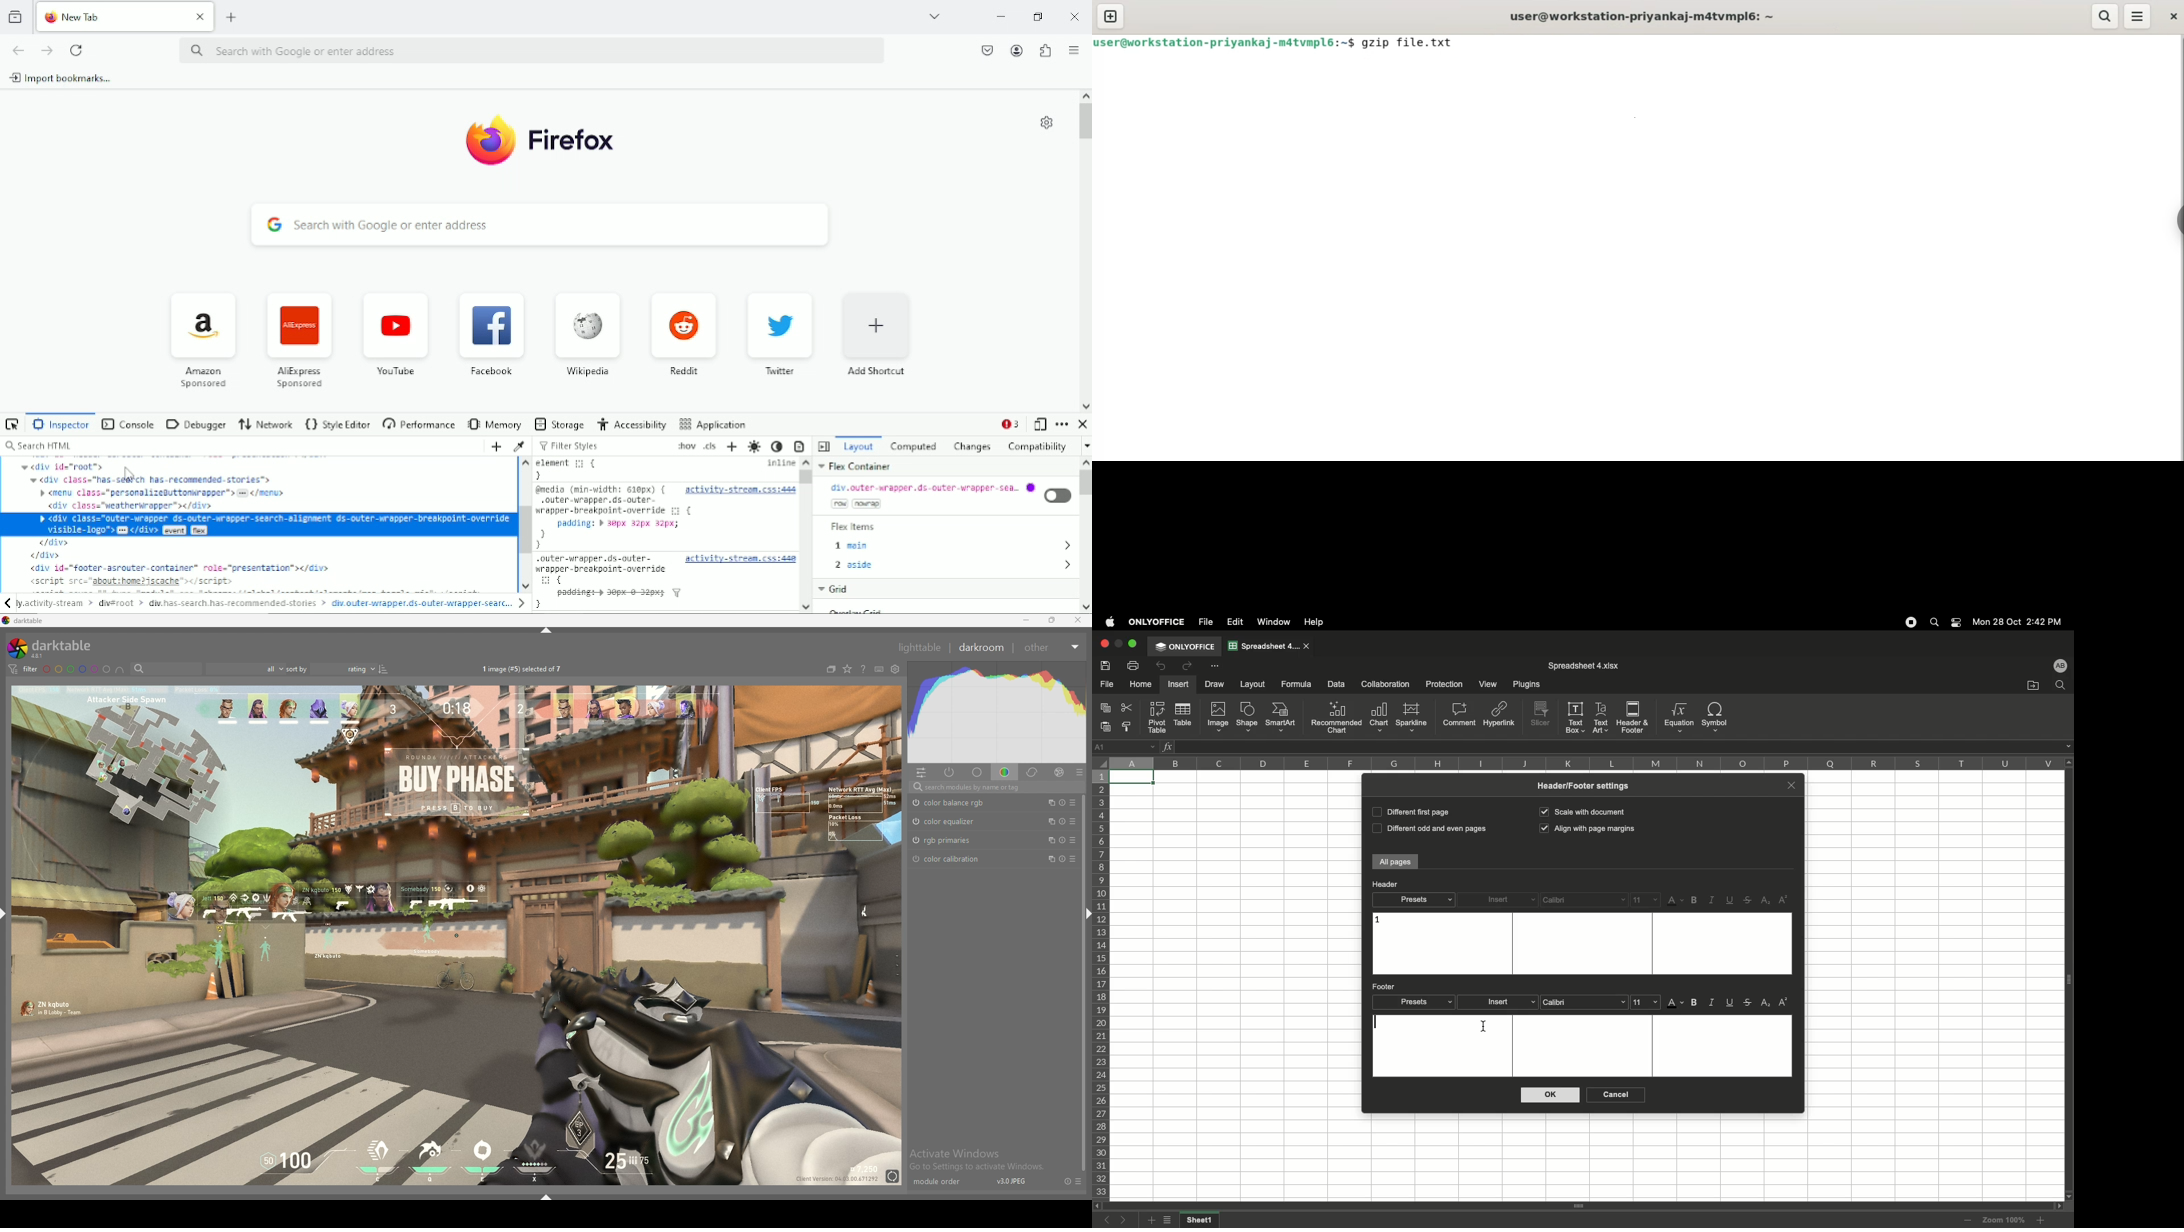 The height and width of the screenshot is (1232, 2184). What do you see at coordinates (1748, 1003) in the screenshot?
I see `Strikethrough` at bounding box center [1748, 1003].